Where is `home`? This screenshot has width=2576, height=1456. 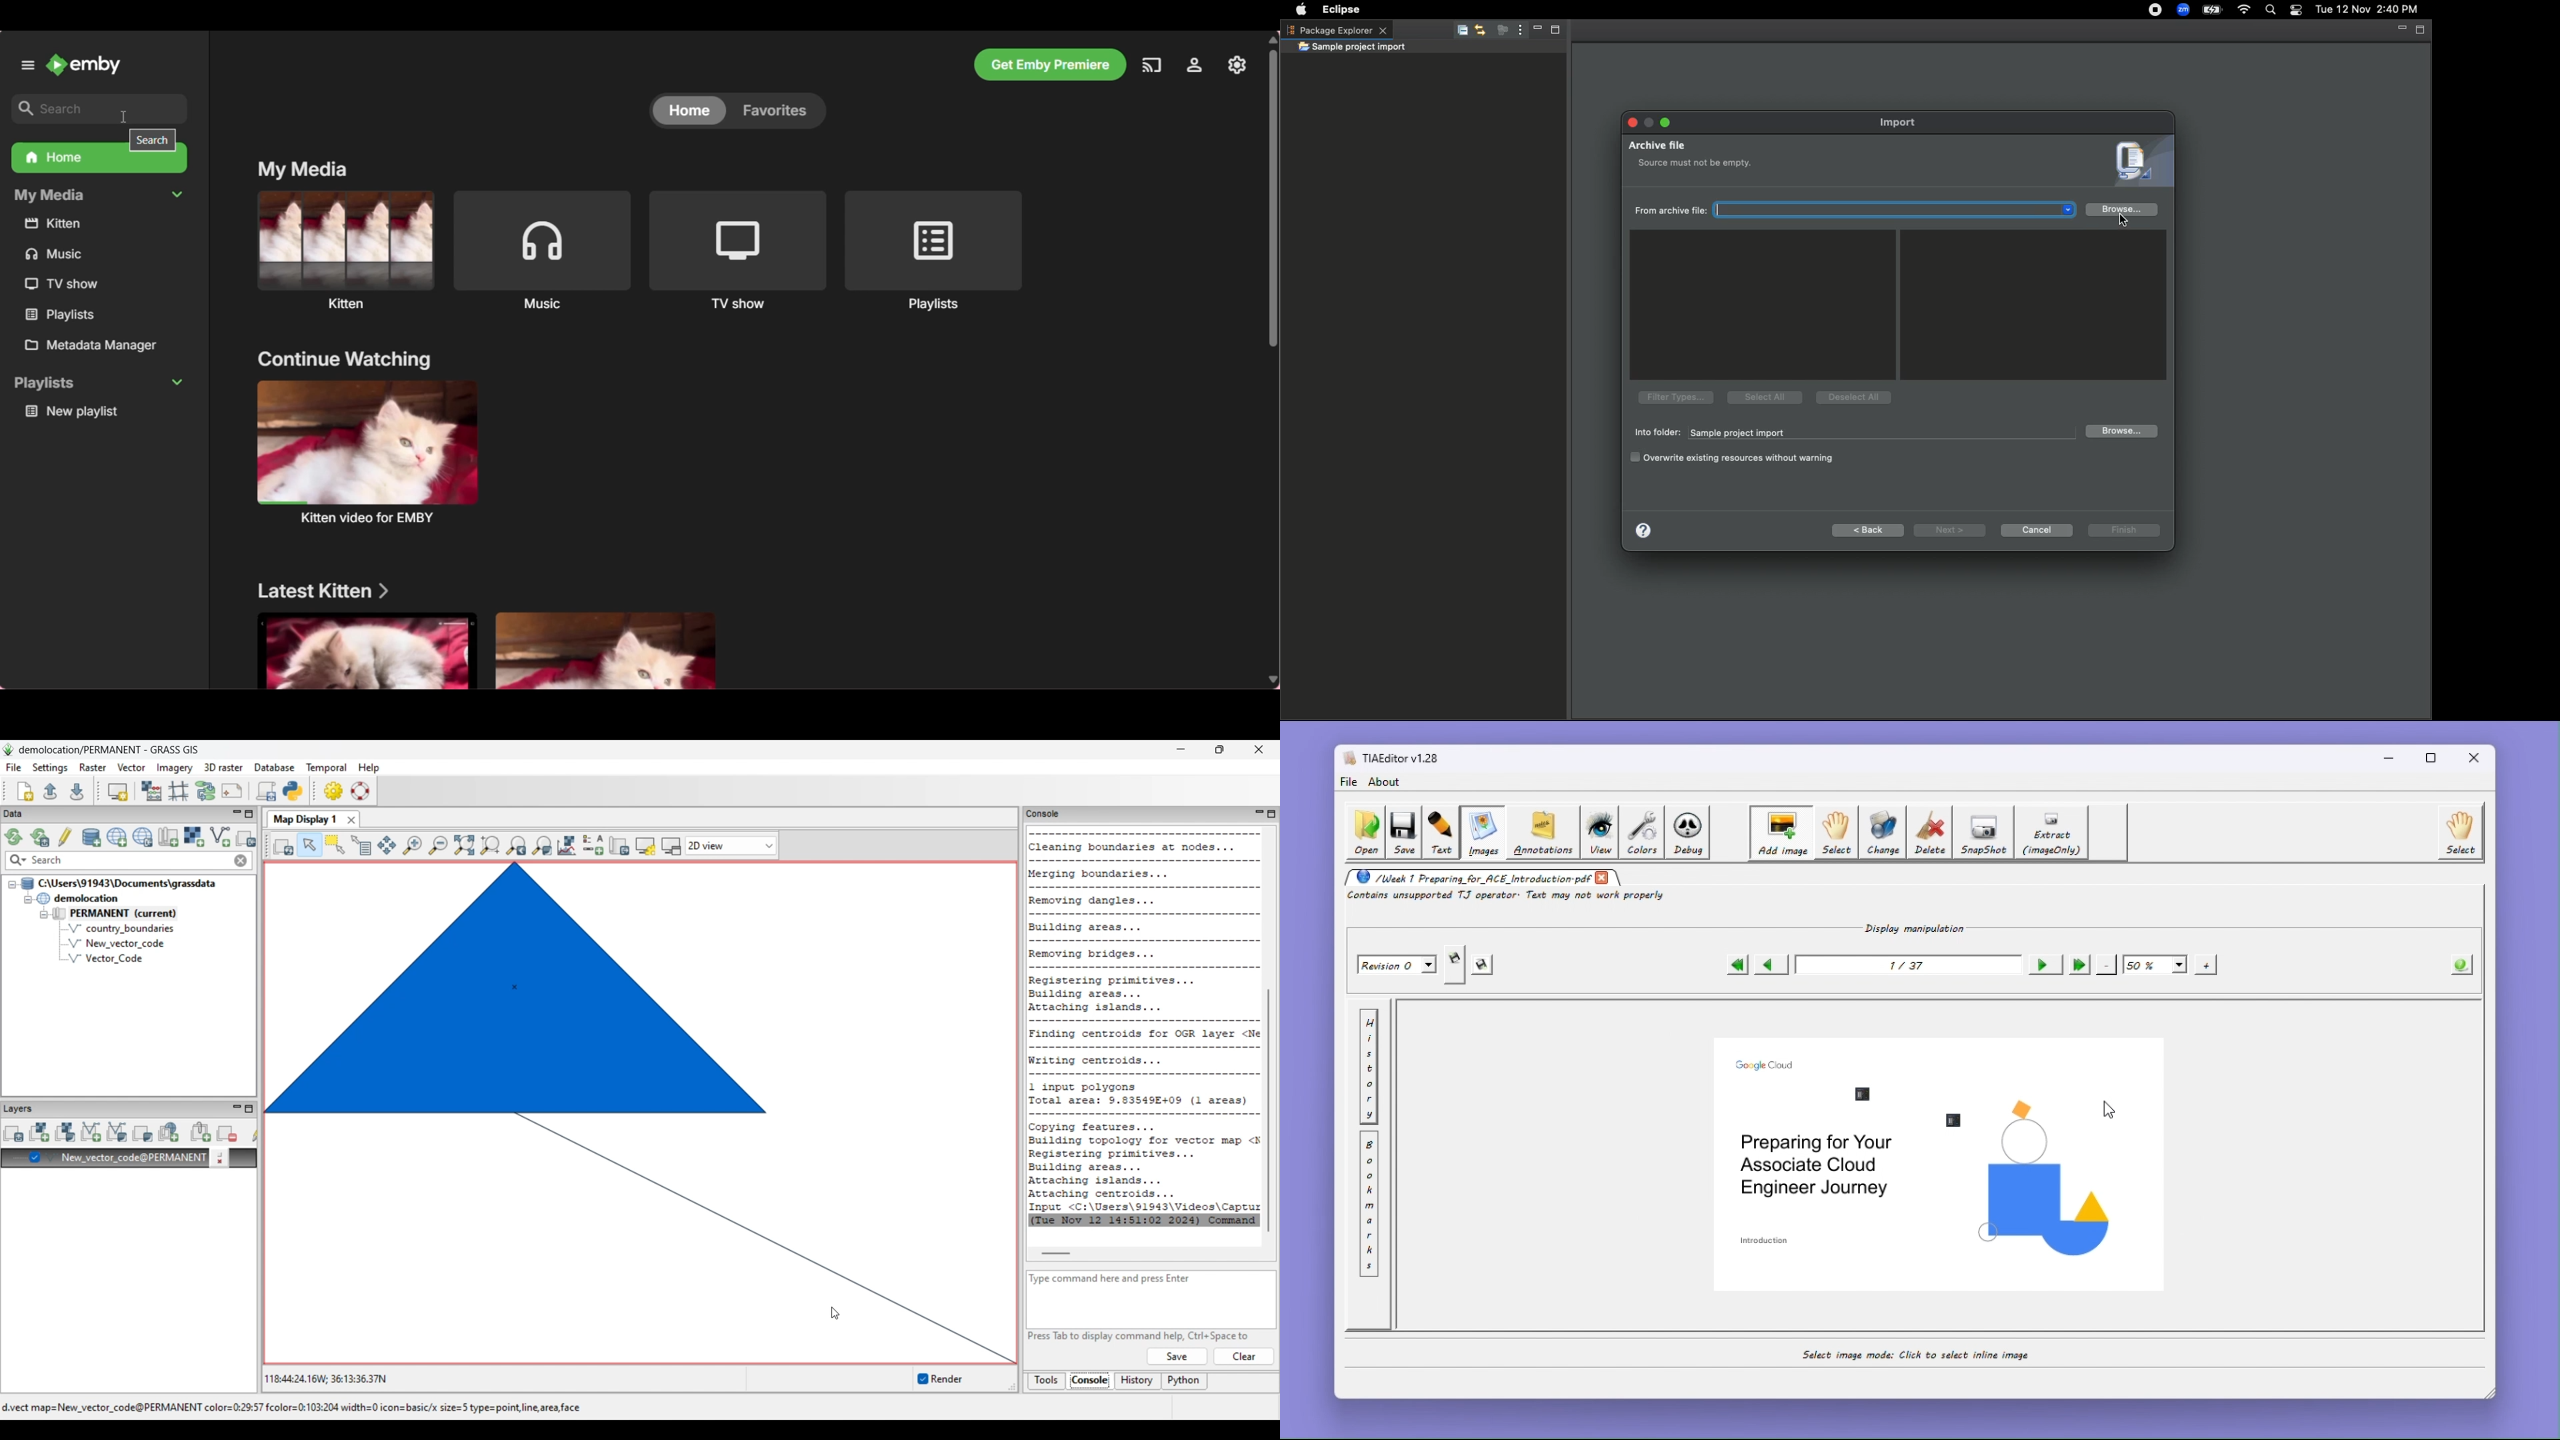 home is located at coordinates (689, 112).